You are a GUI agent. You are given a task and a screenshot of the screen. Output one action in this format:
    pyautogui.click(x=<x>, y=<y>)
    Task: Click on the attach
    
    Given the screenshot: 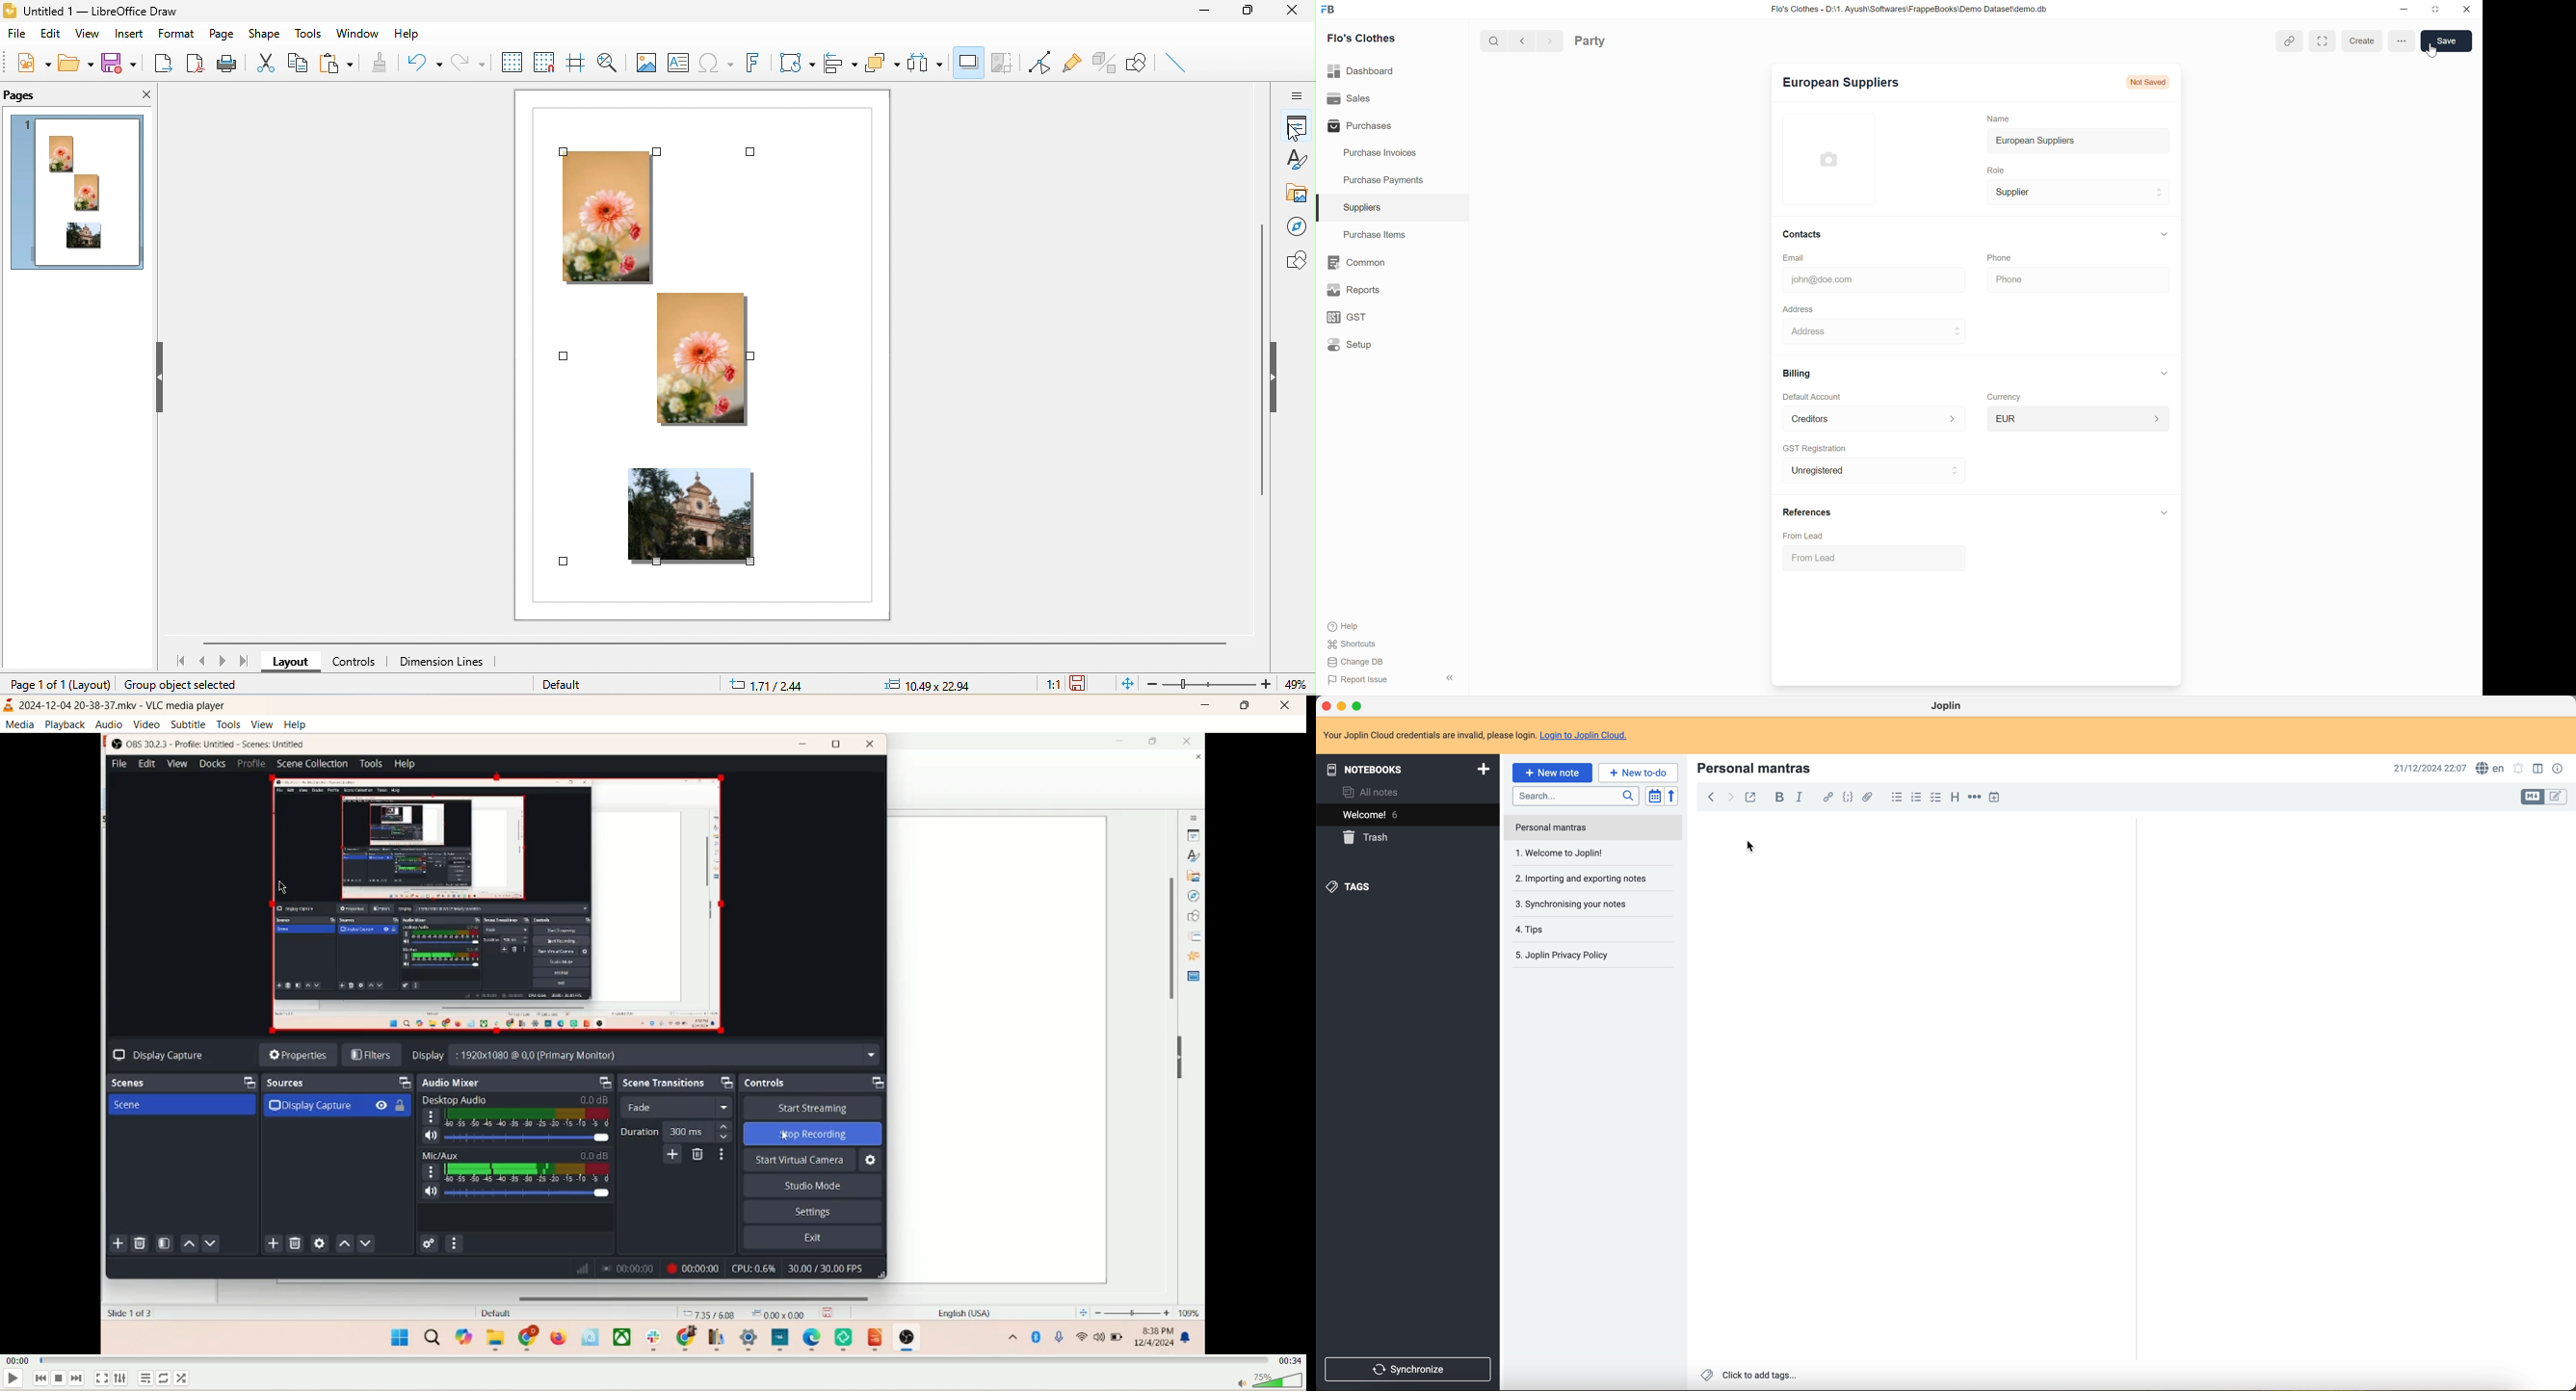 What is the action you would take?
    pyautogui.click(x=2282, y=40)
    